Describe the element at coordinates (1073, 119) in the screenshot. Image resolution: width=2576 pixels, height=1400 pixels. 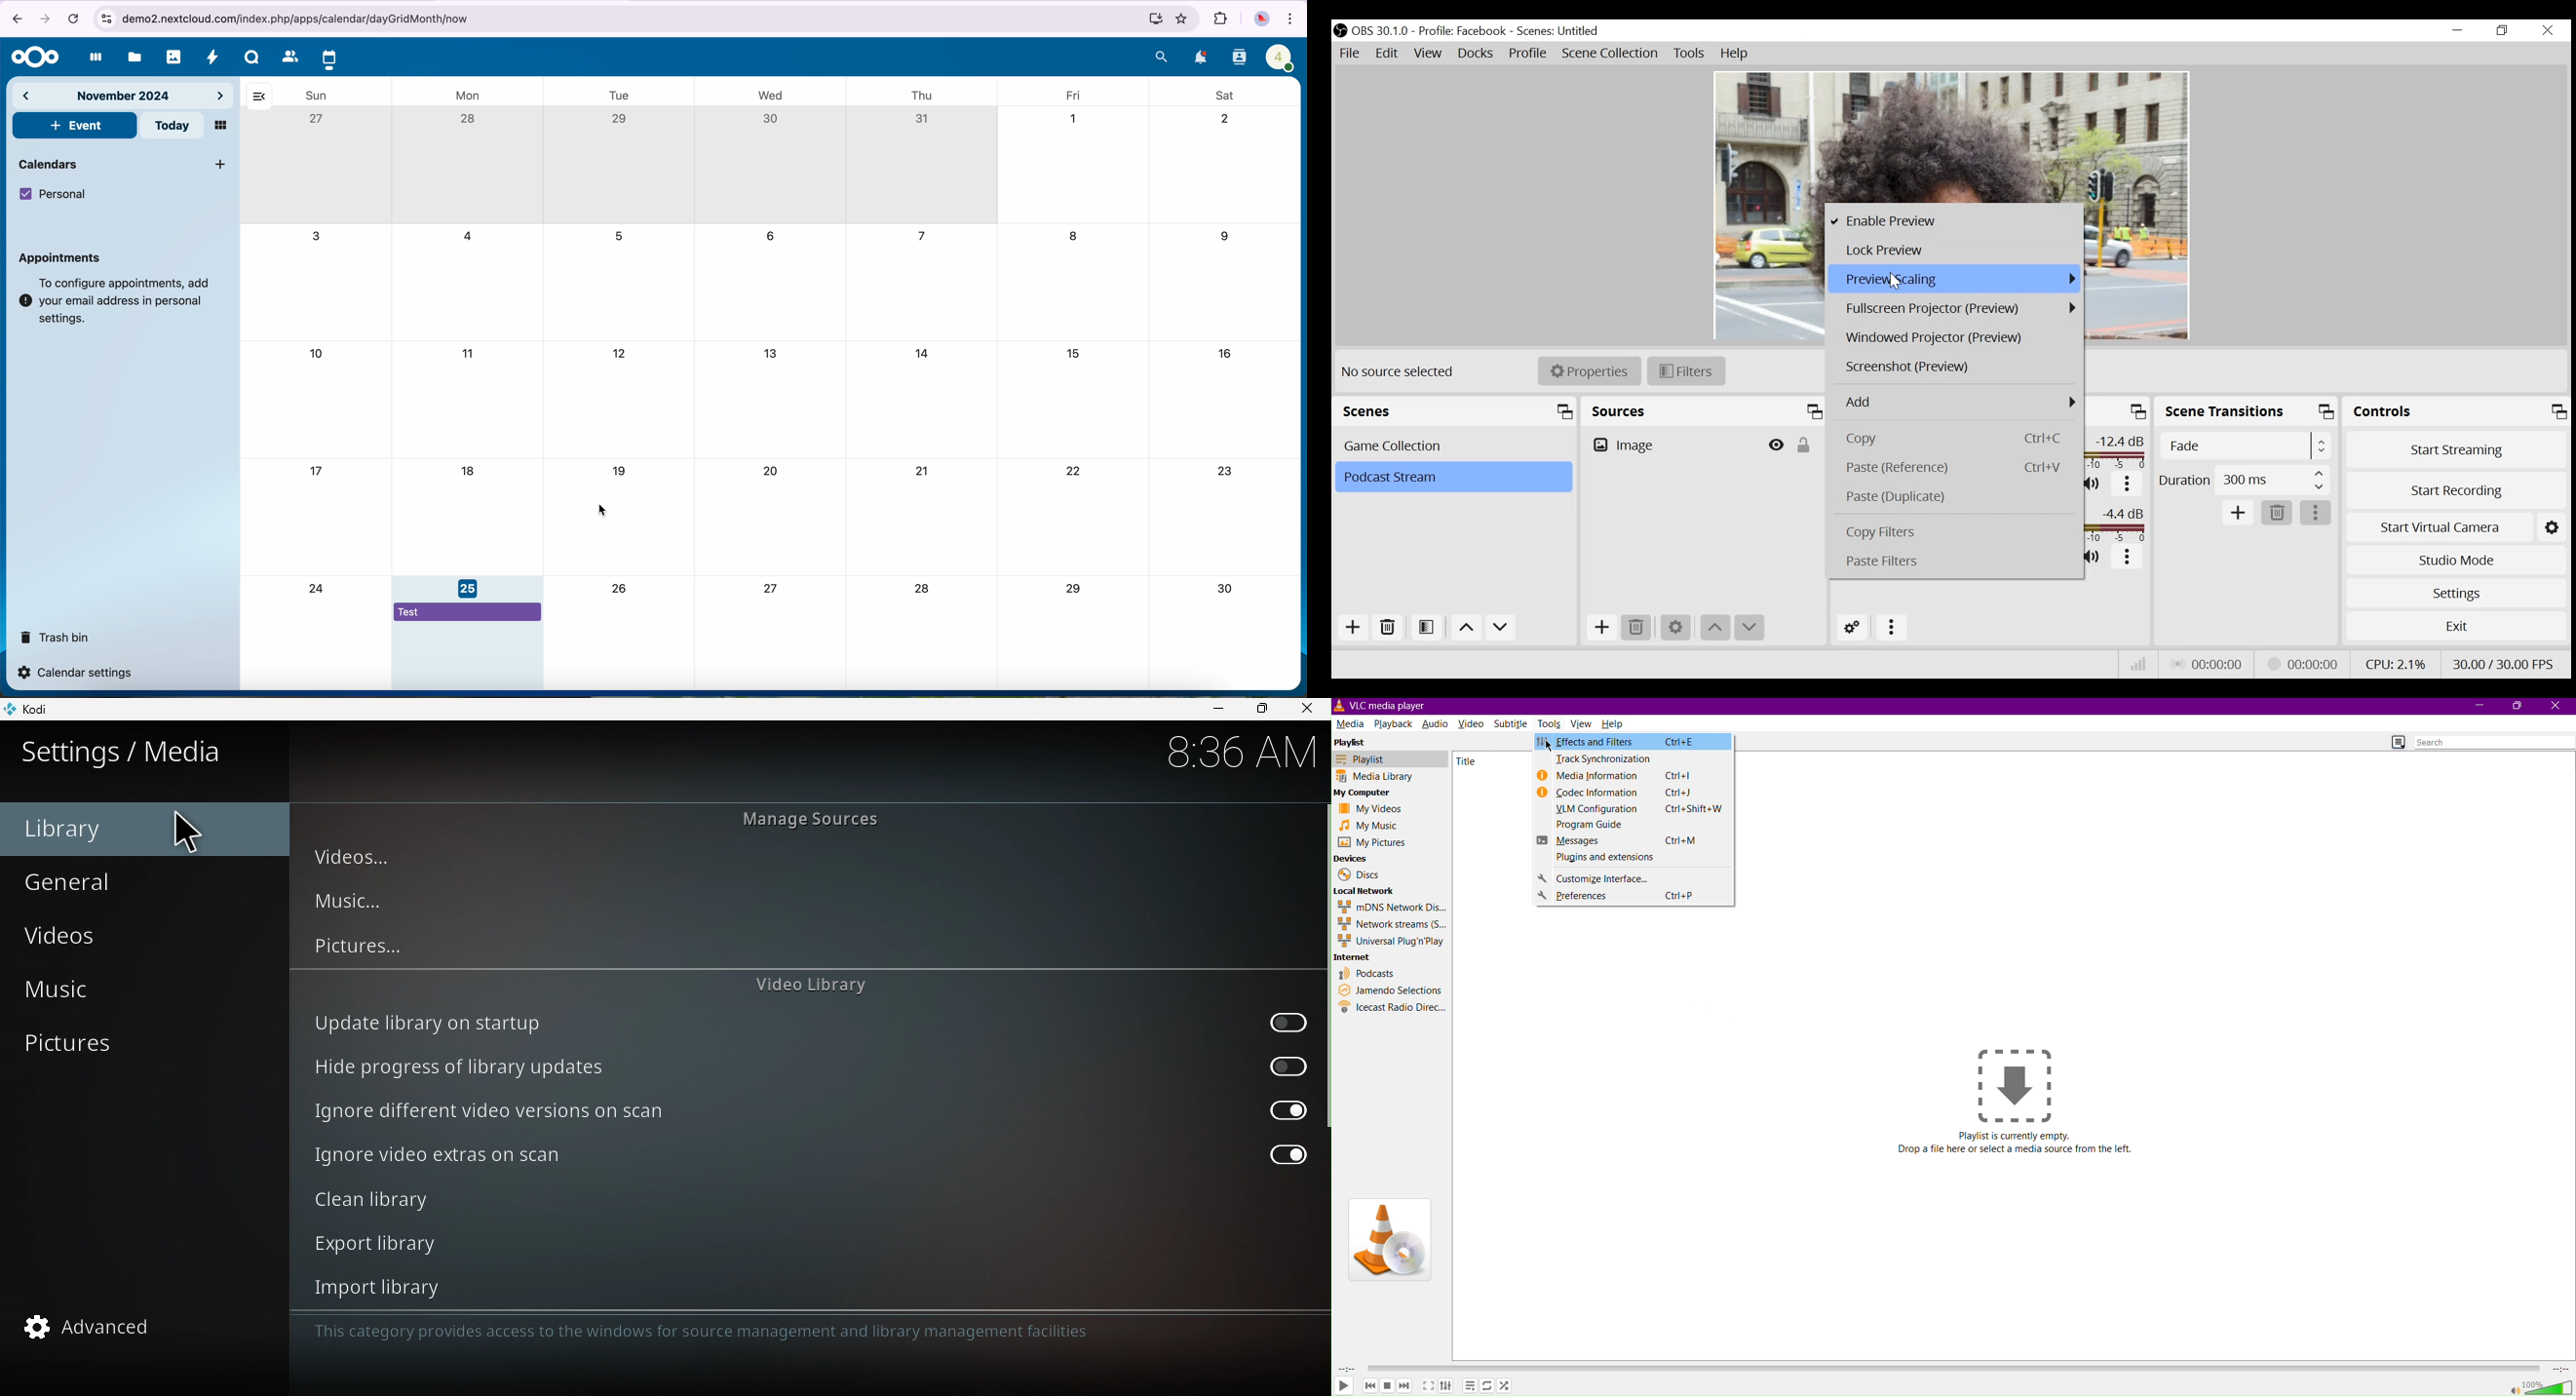
I see `1` at that location.